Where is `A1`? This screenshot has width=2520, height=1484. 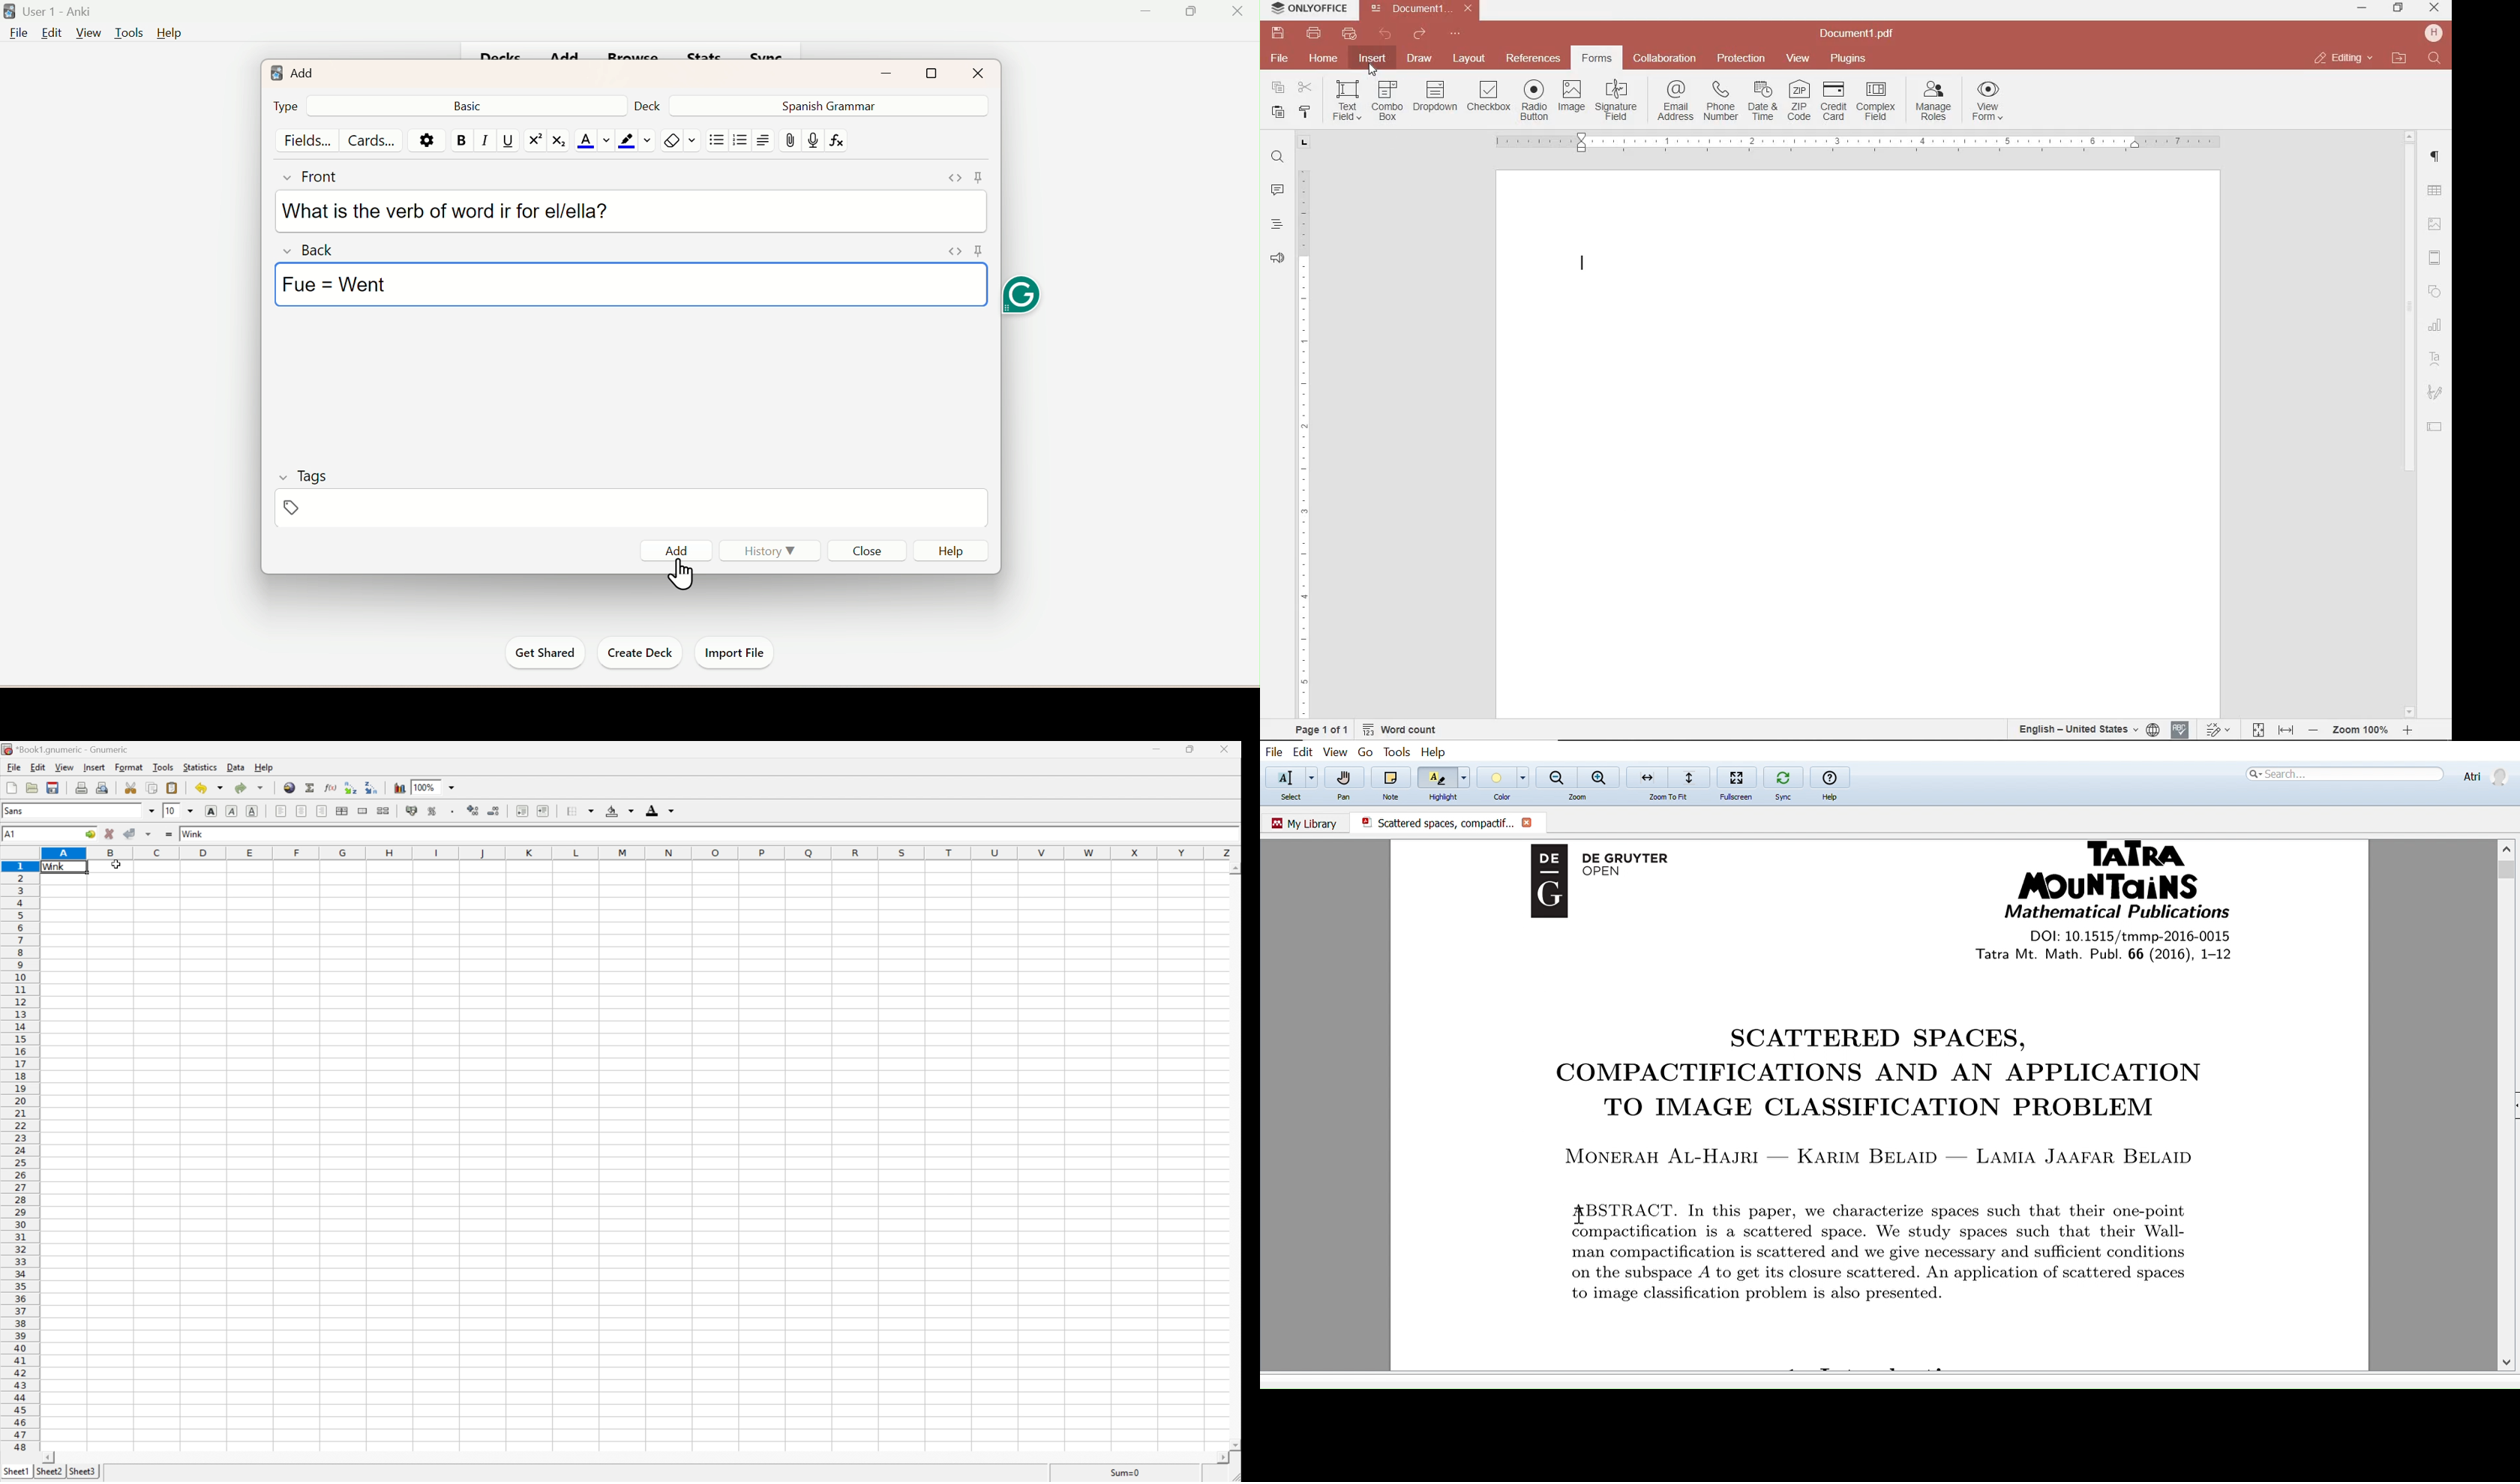
A1 is located at coordinates (16, 834).